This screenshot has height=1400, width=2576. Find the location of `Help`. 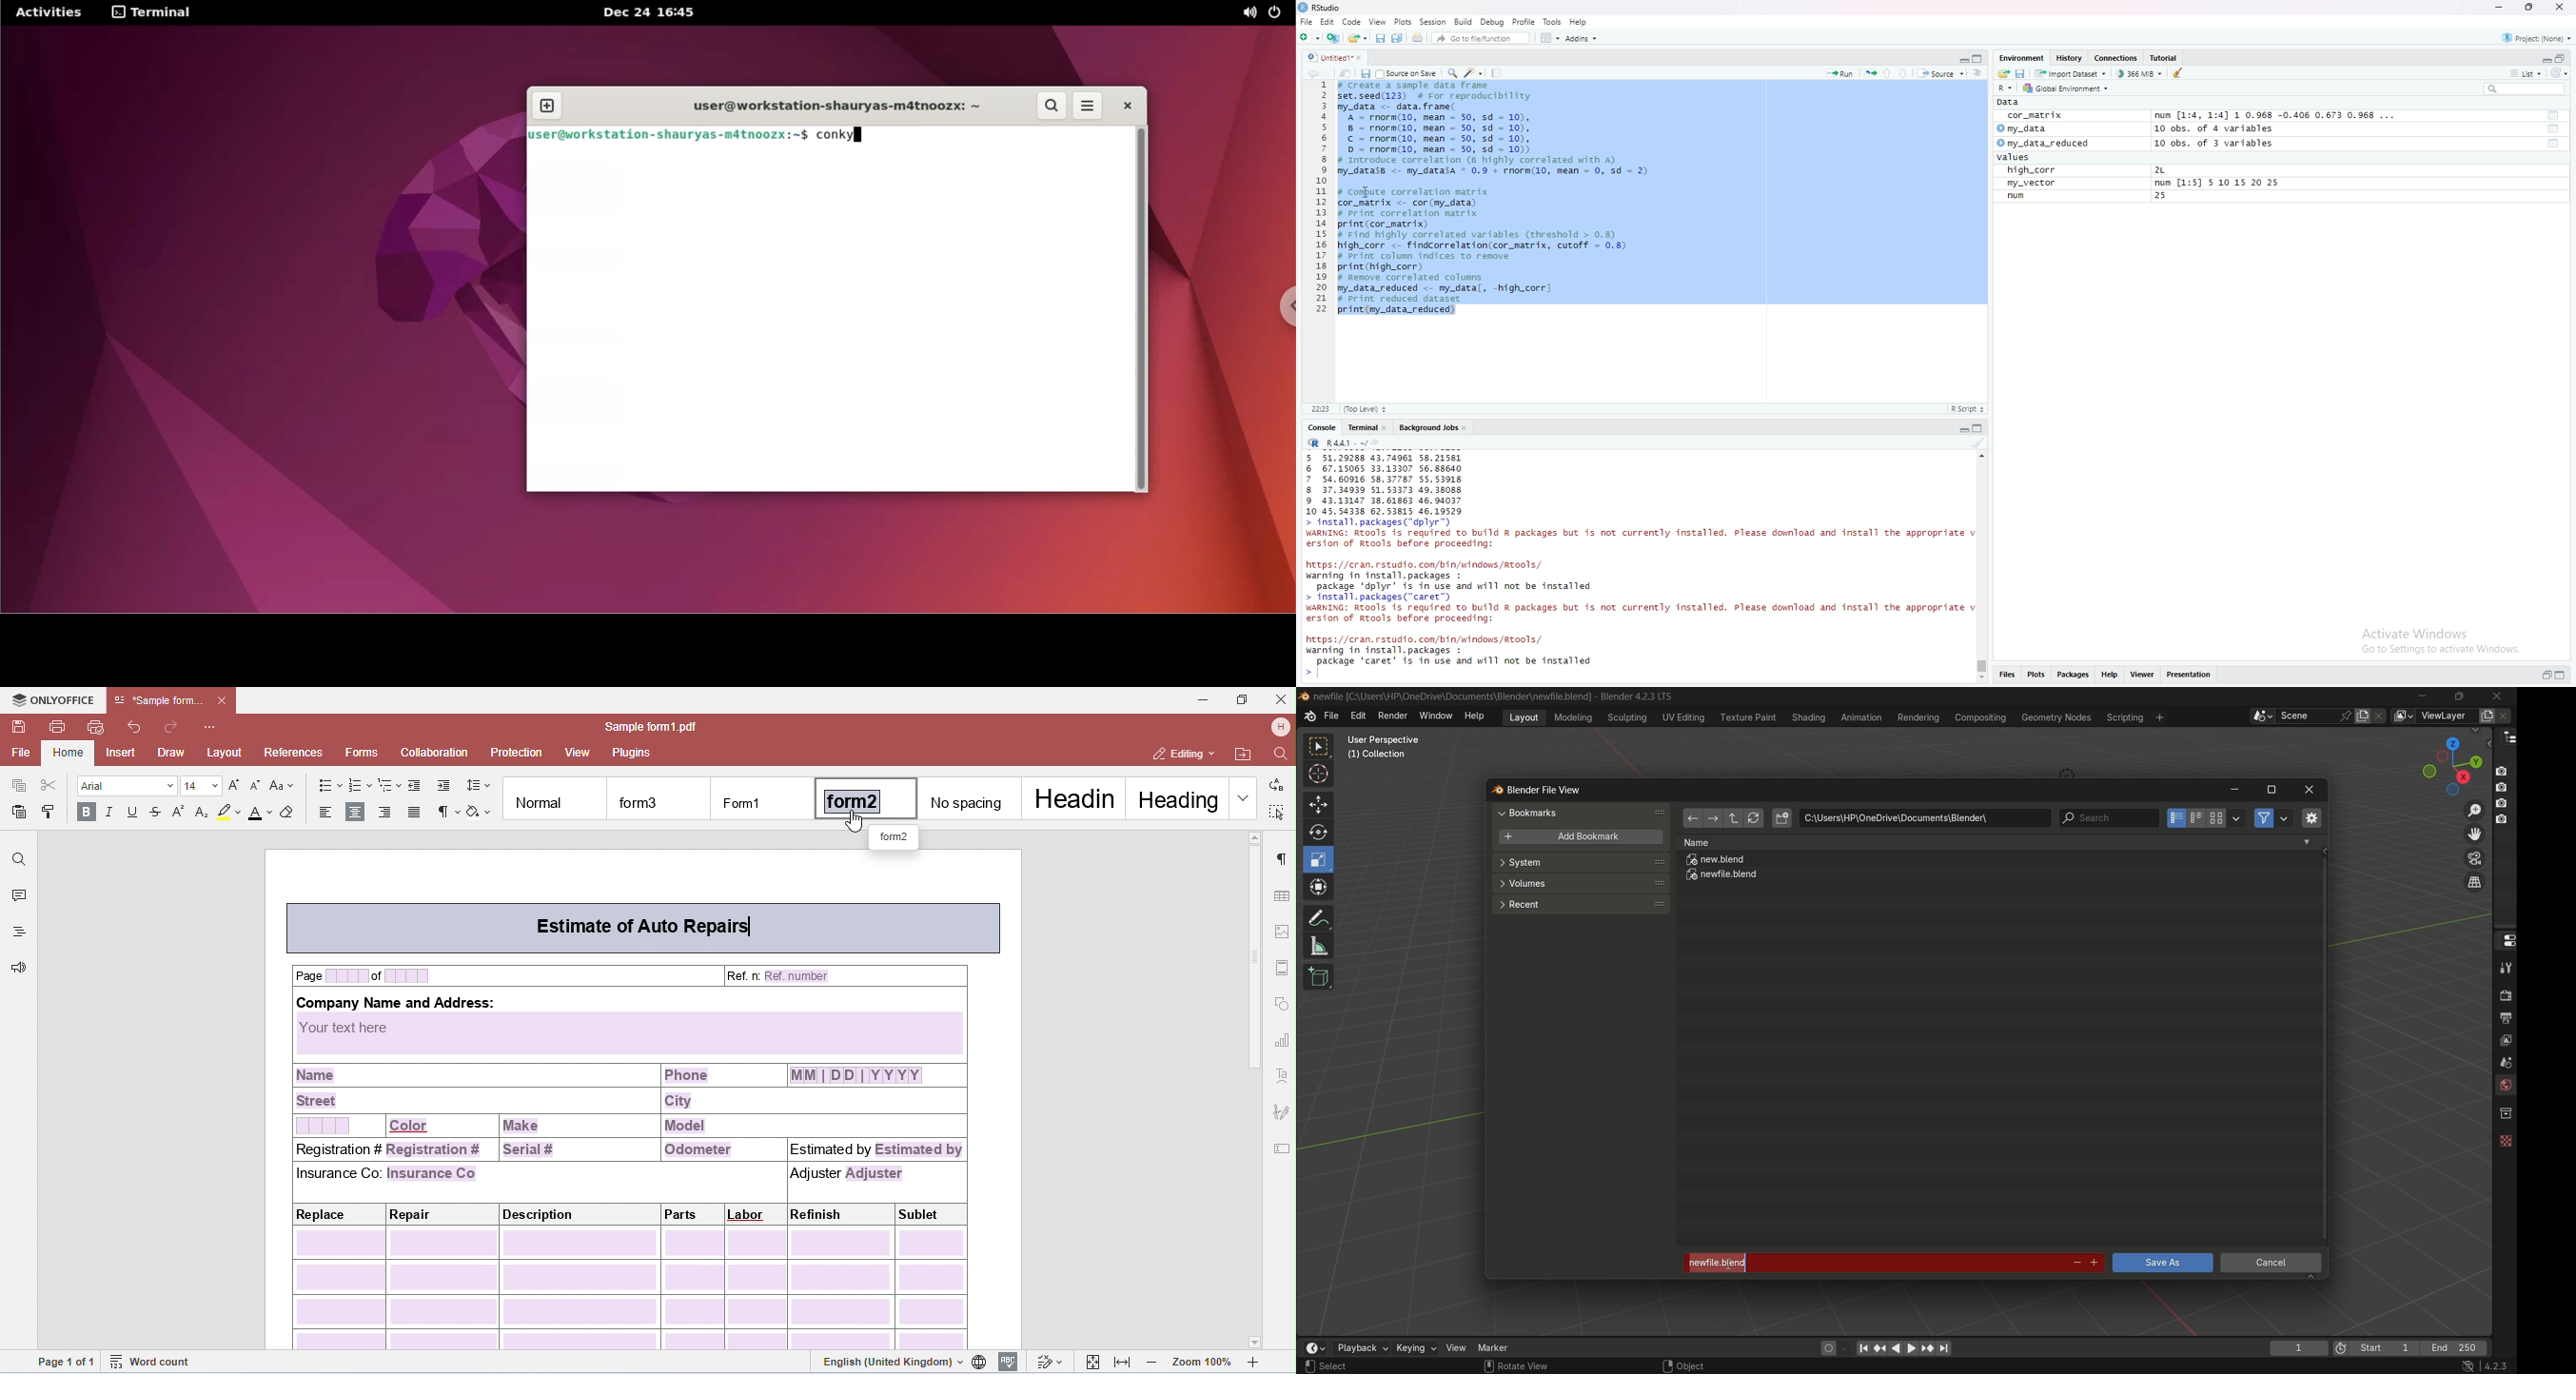

Help is located at coordinates (2110, 675).